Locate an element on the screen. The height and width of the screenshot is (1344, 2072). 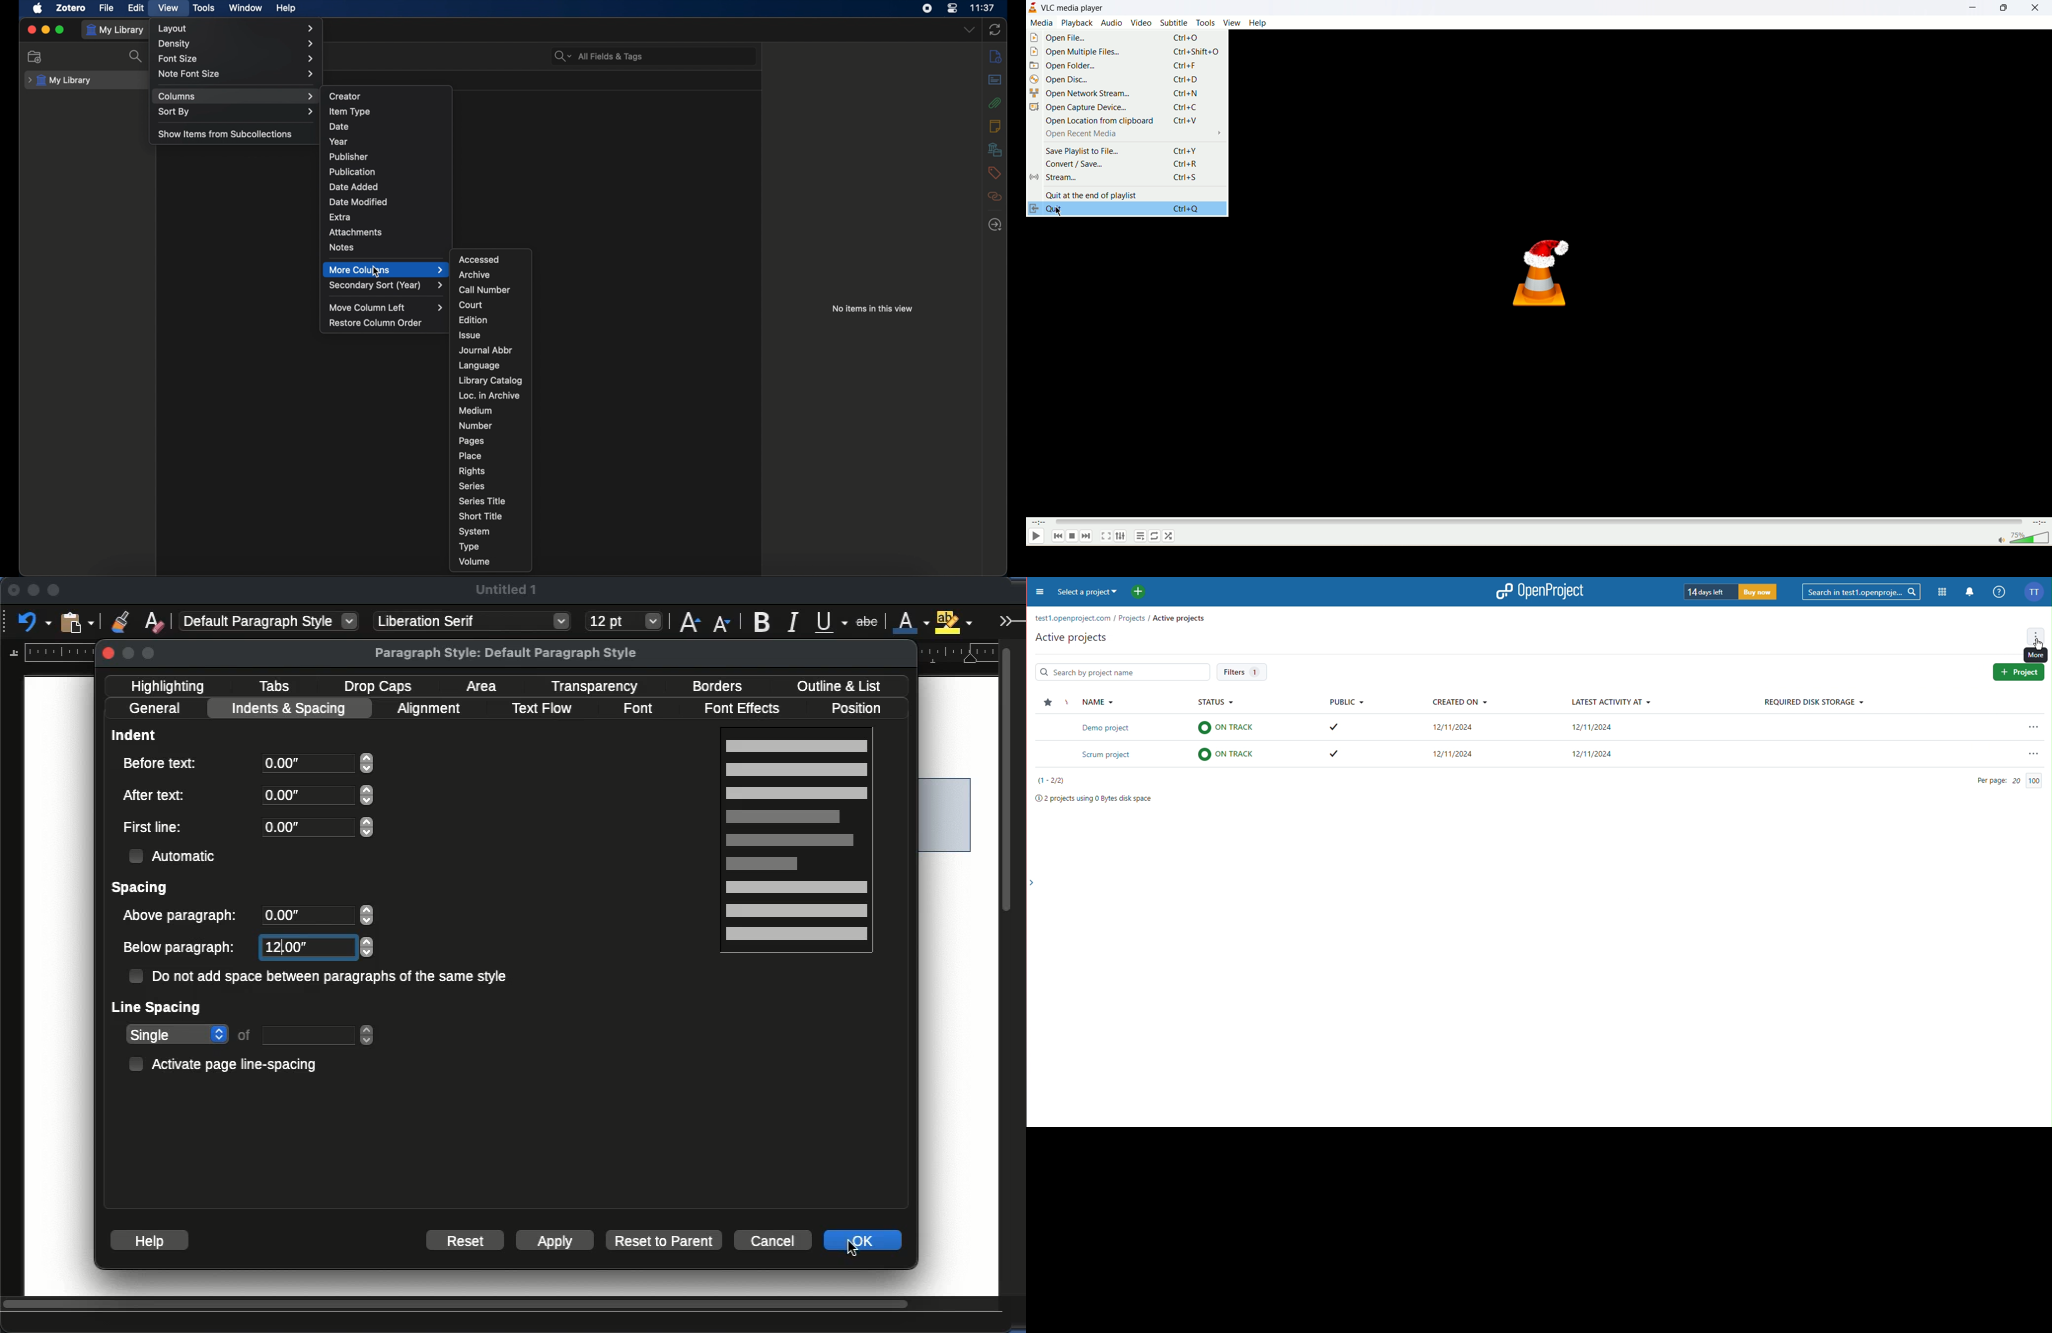
layout is located at coordinates (237, 28).